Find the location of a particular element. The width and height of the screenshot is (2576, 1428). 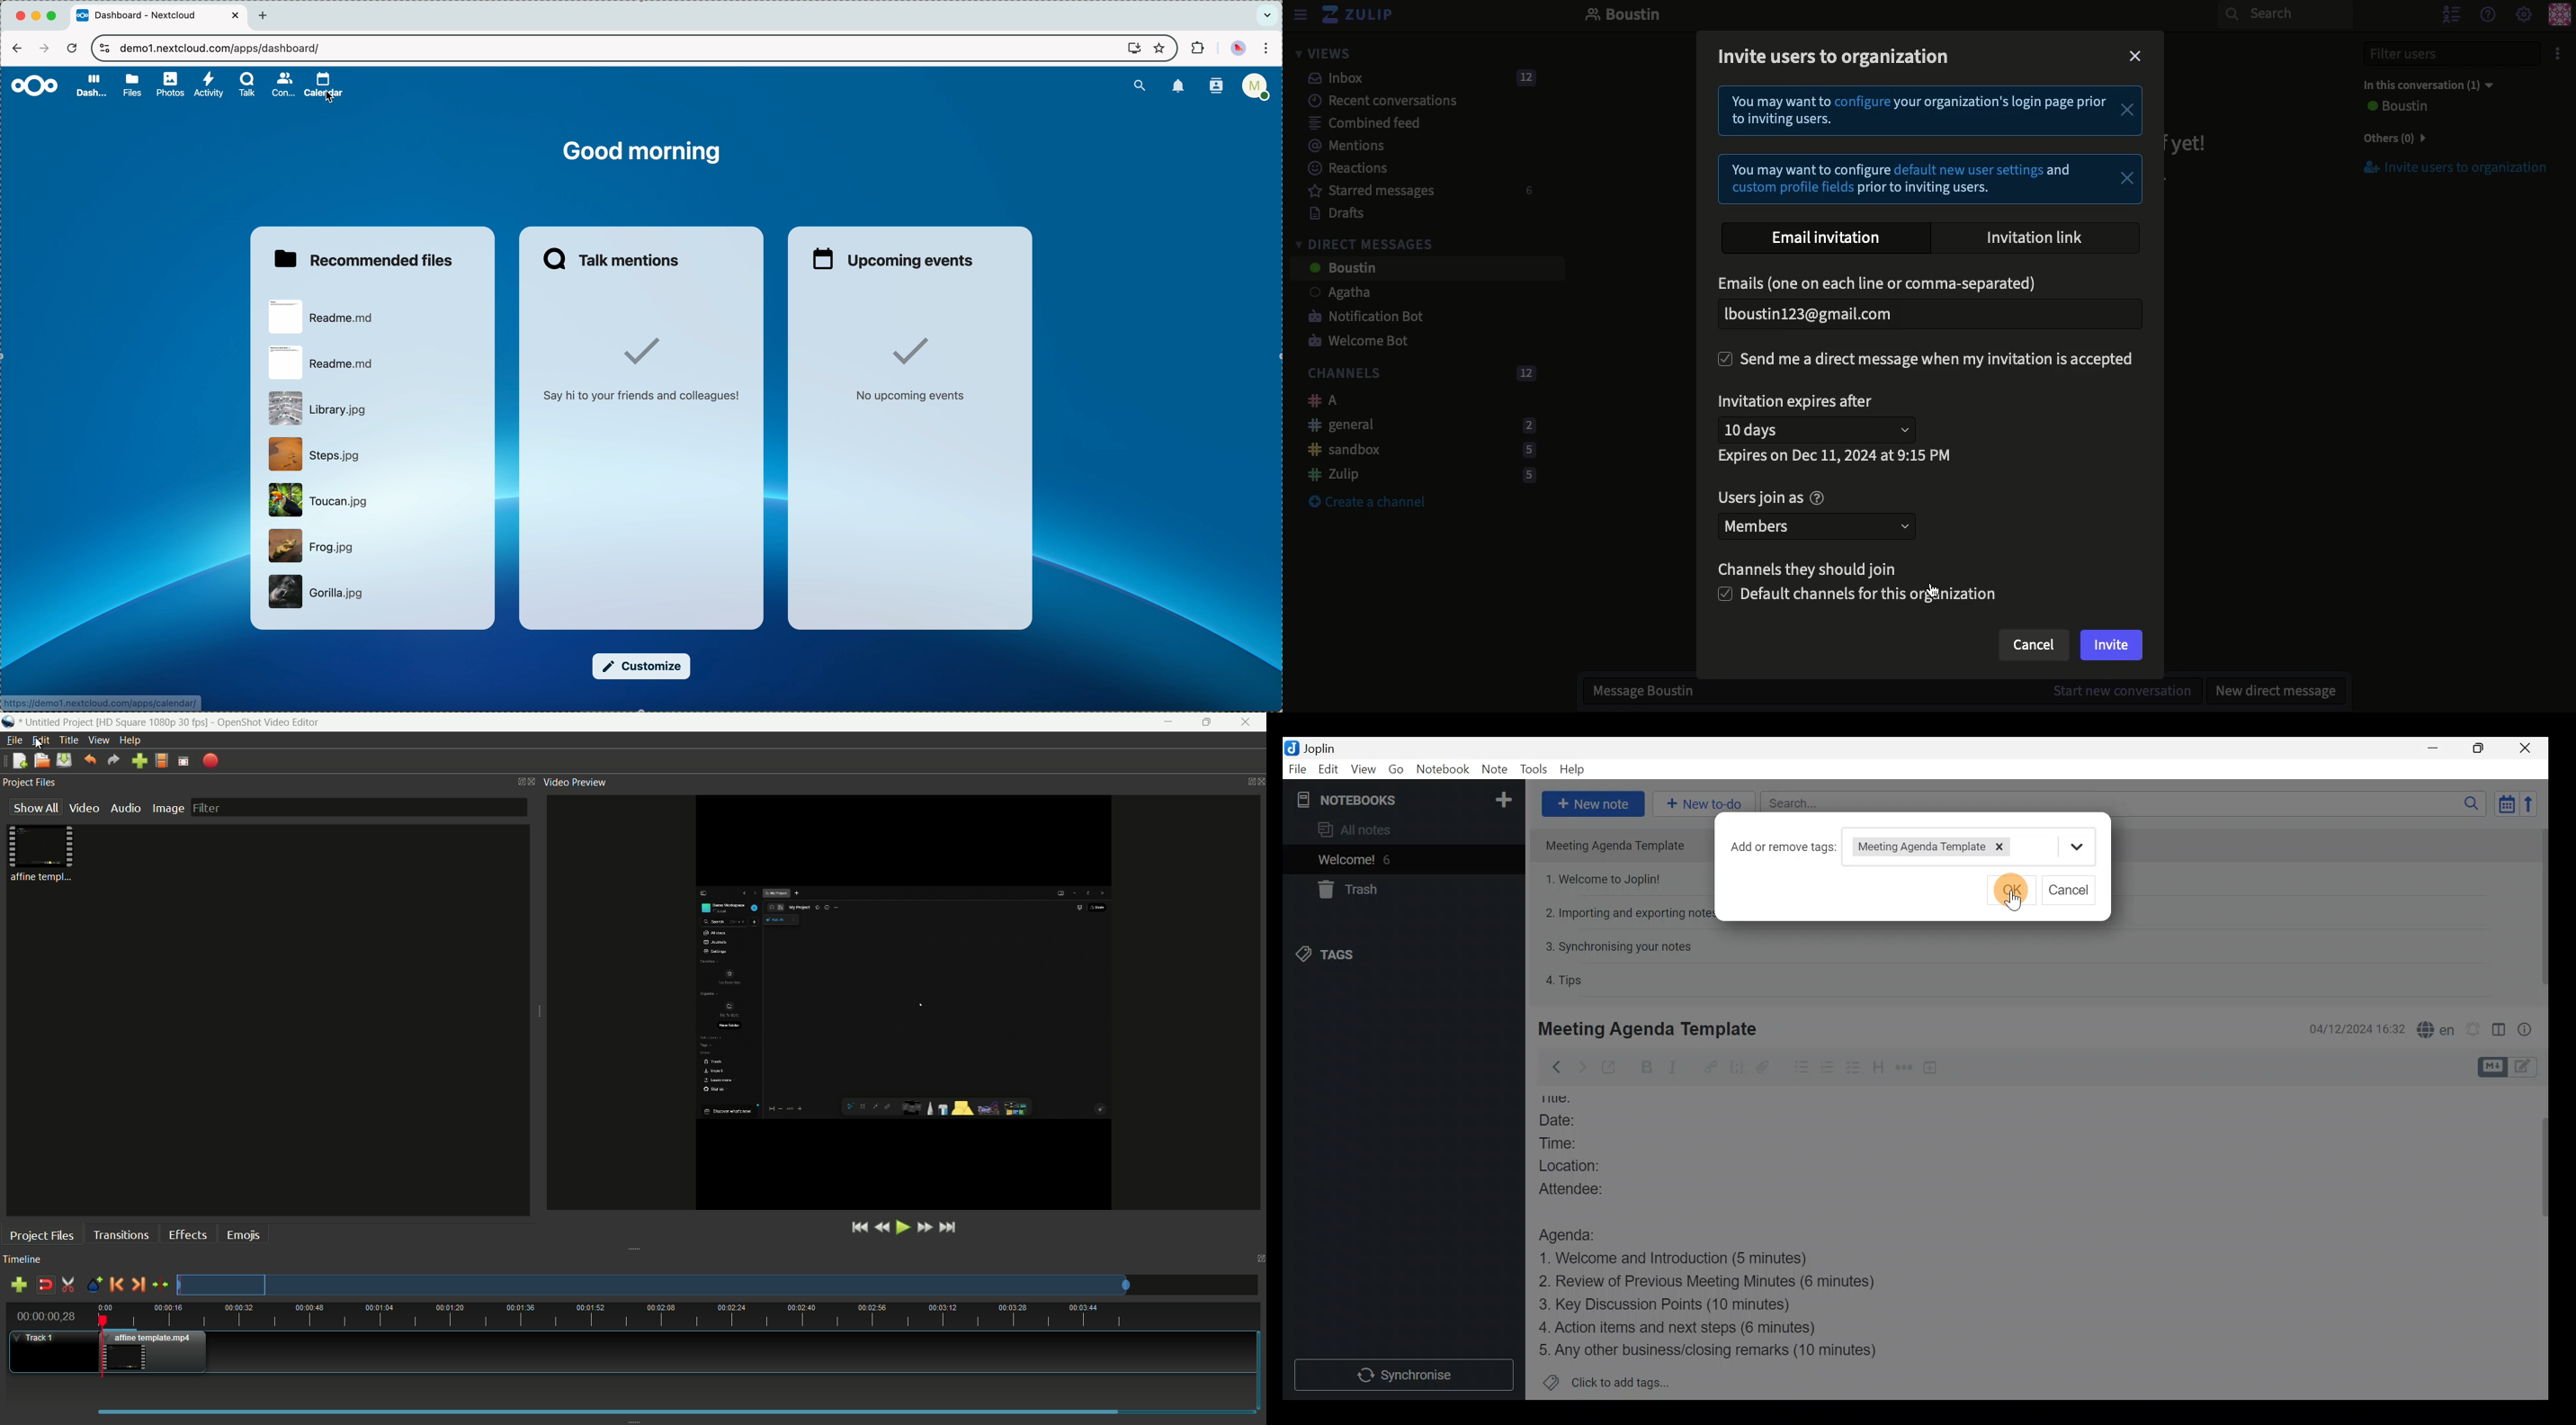

Nextcloud logo is located at coordinates (31, 86).